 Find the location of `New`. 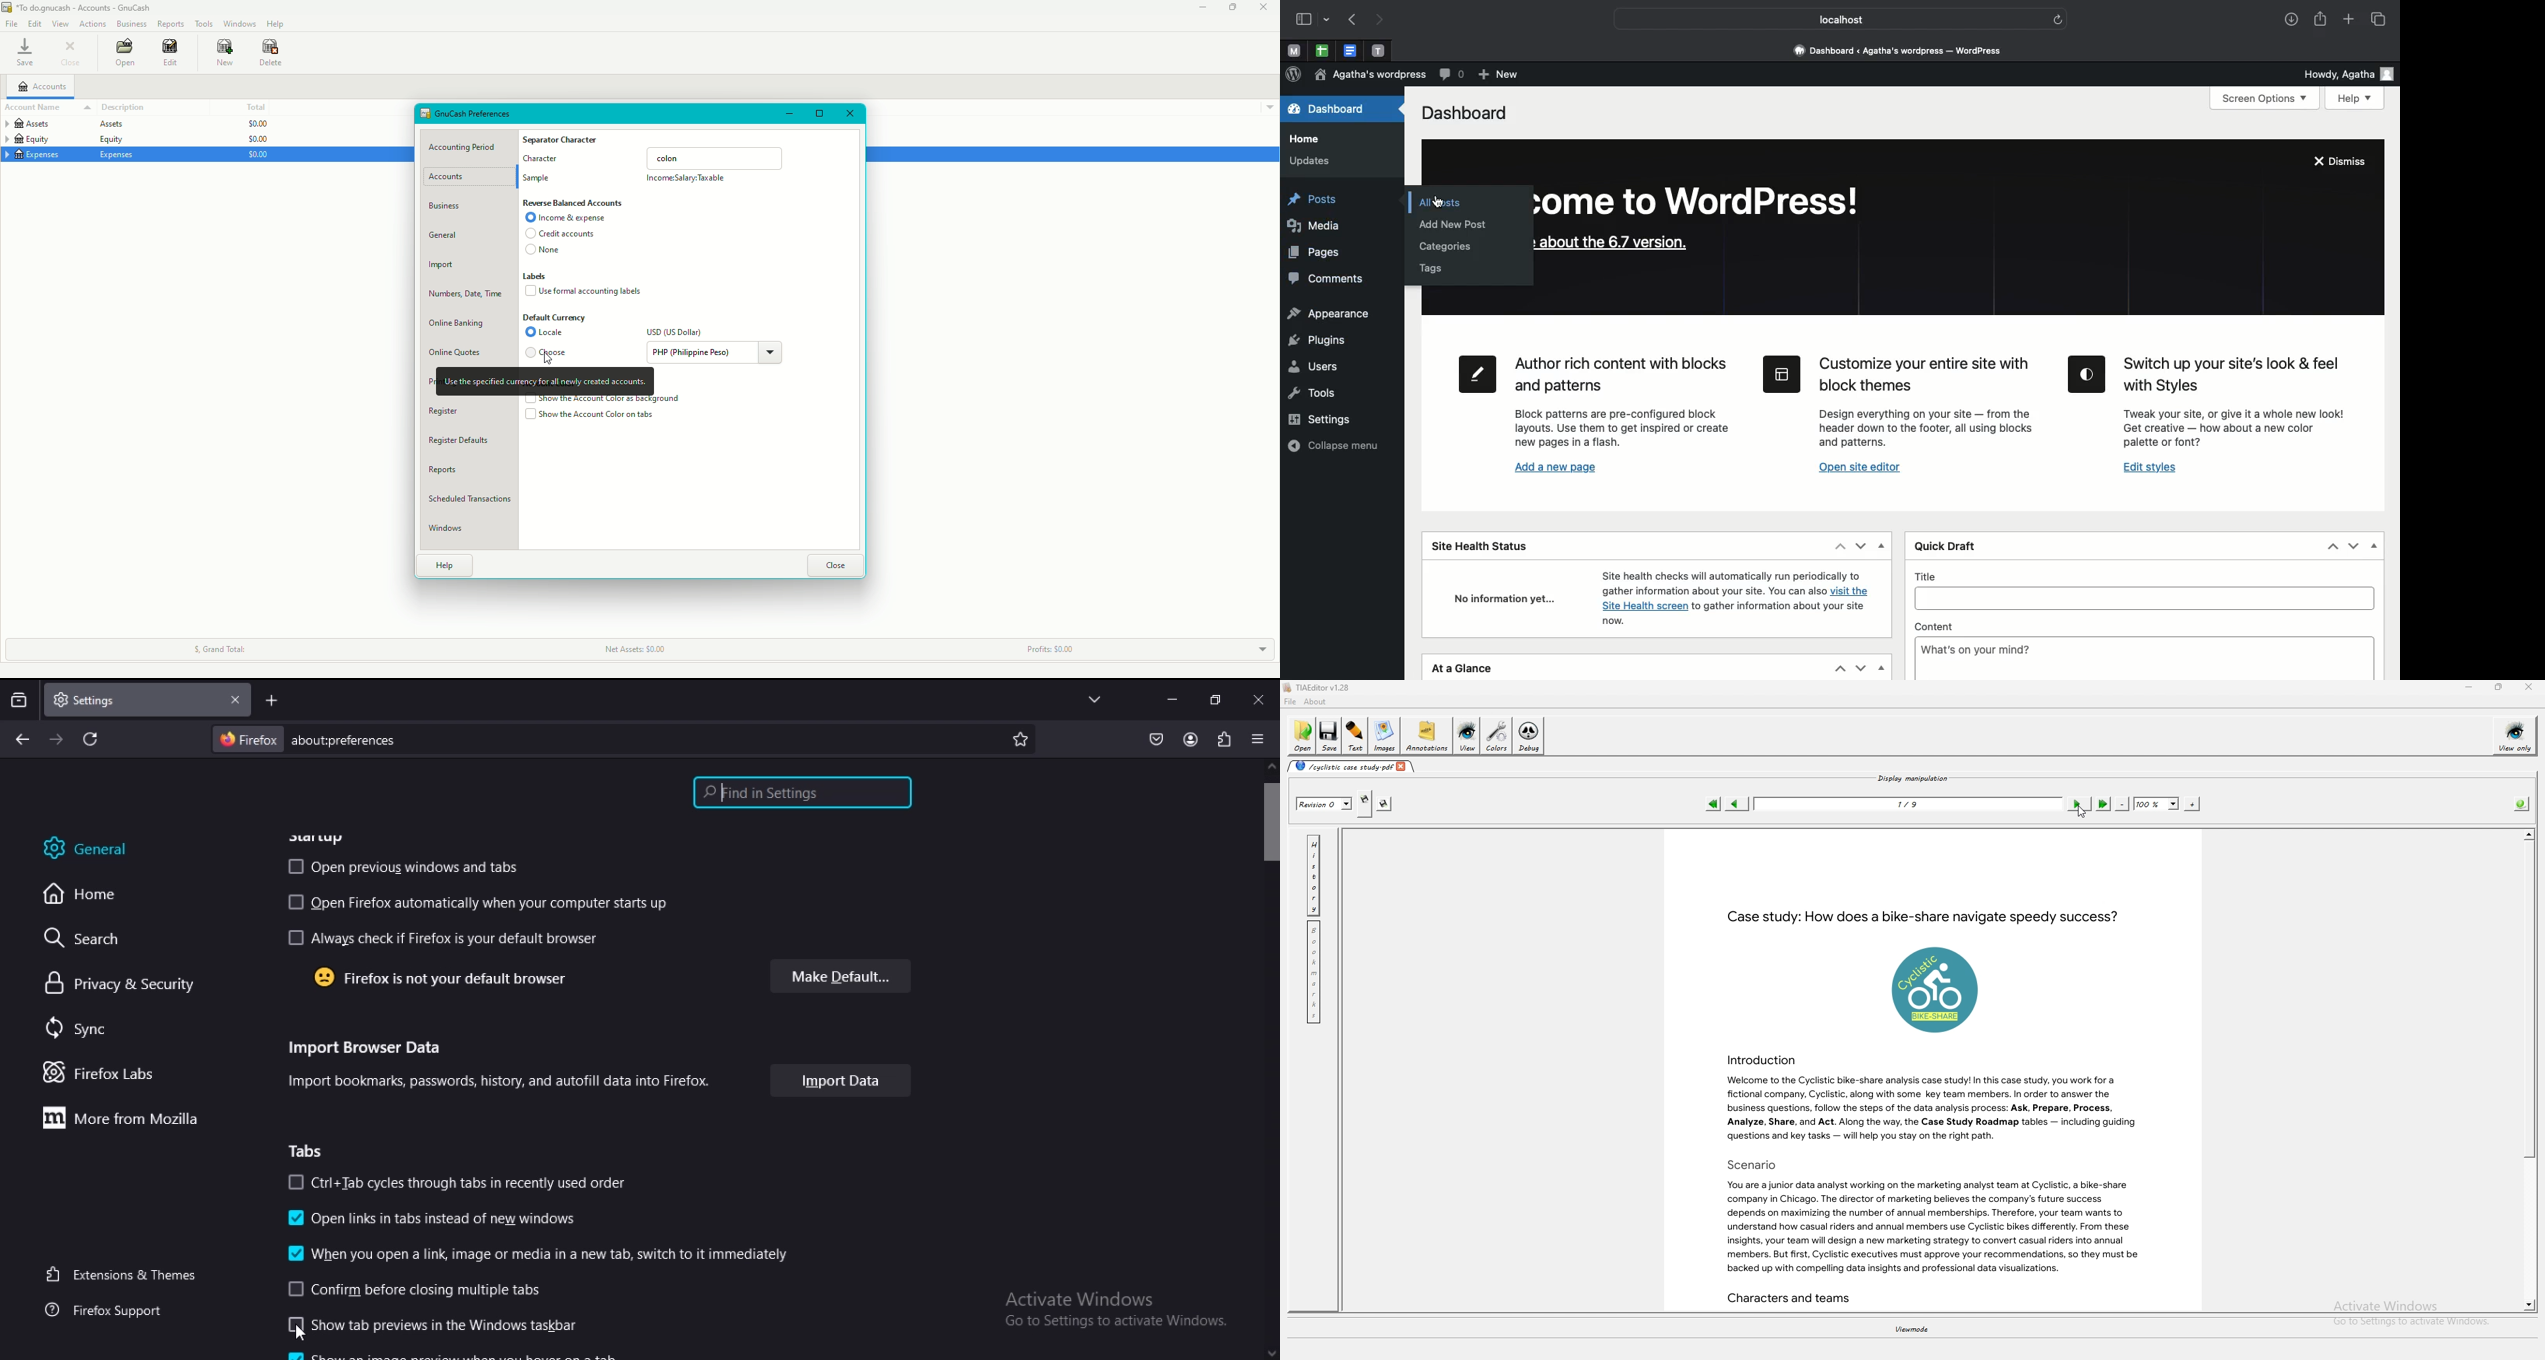

New is located at coordinates (1496, 73).